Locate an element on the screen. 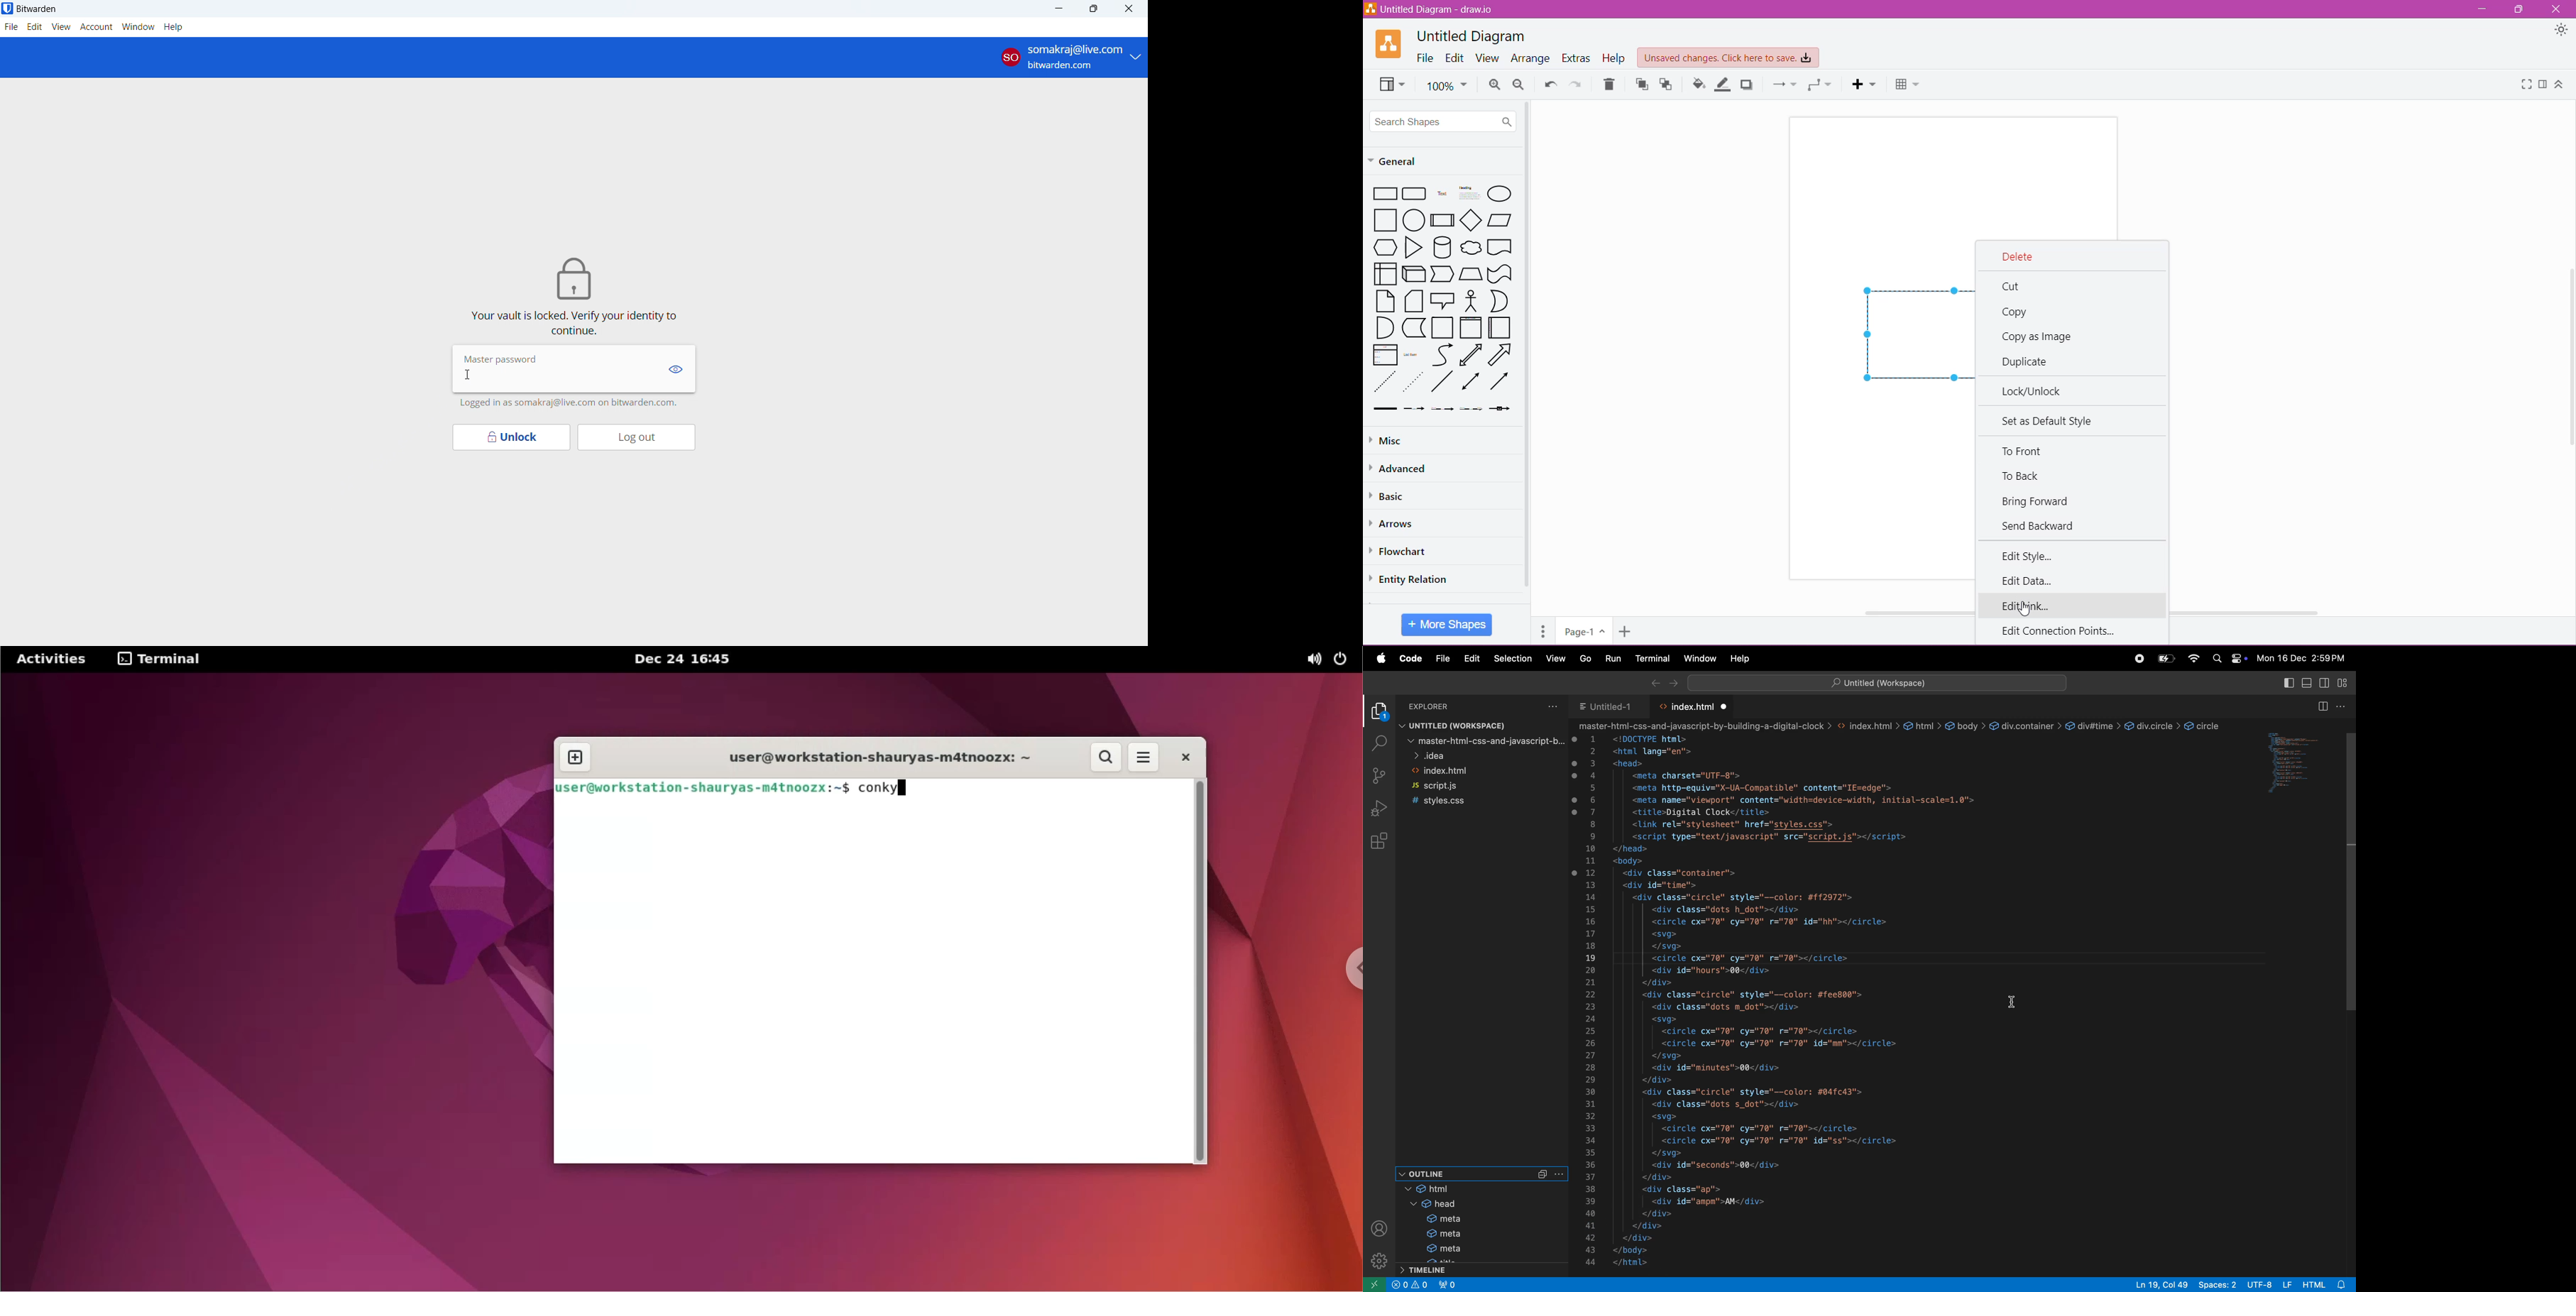 This screenshot has height=1316, width=2576. Insert Page is located at coordinates (1627, 631).